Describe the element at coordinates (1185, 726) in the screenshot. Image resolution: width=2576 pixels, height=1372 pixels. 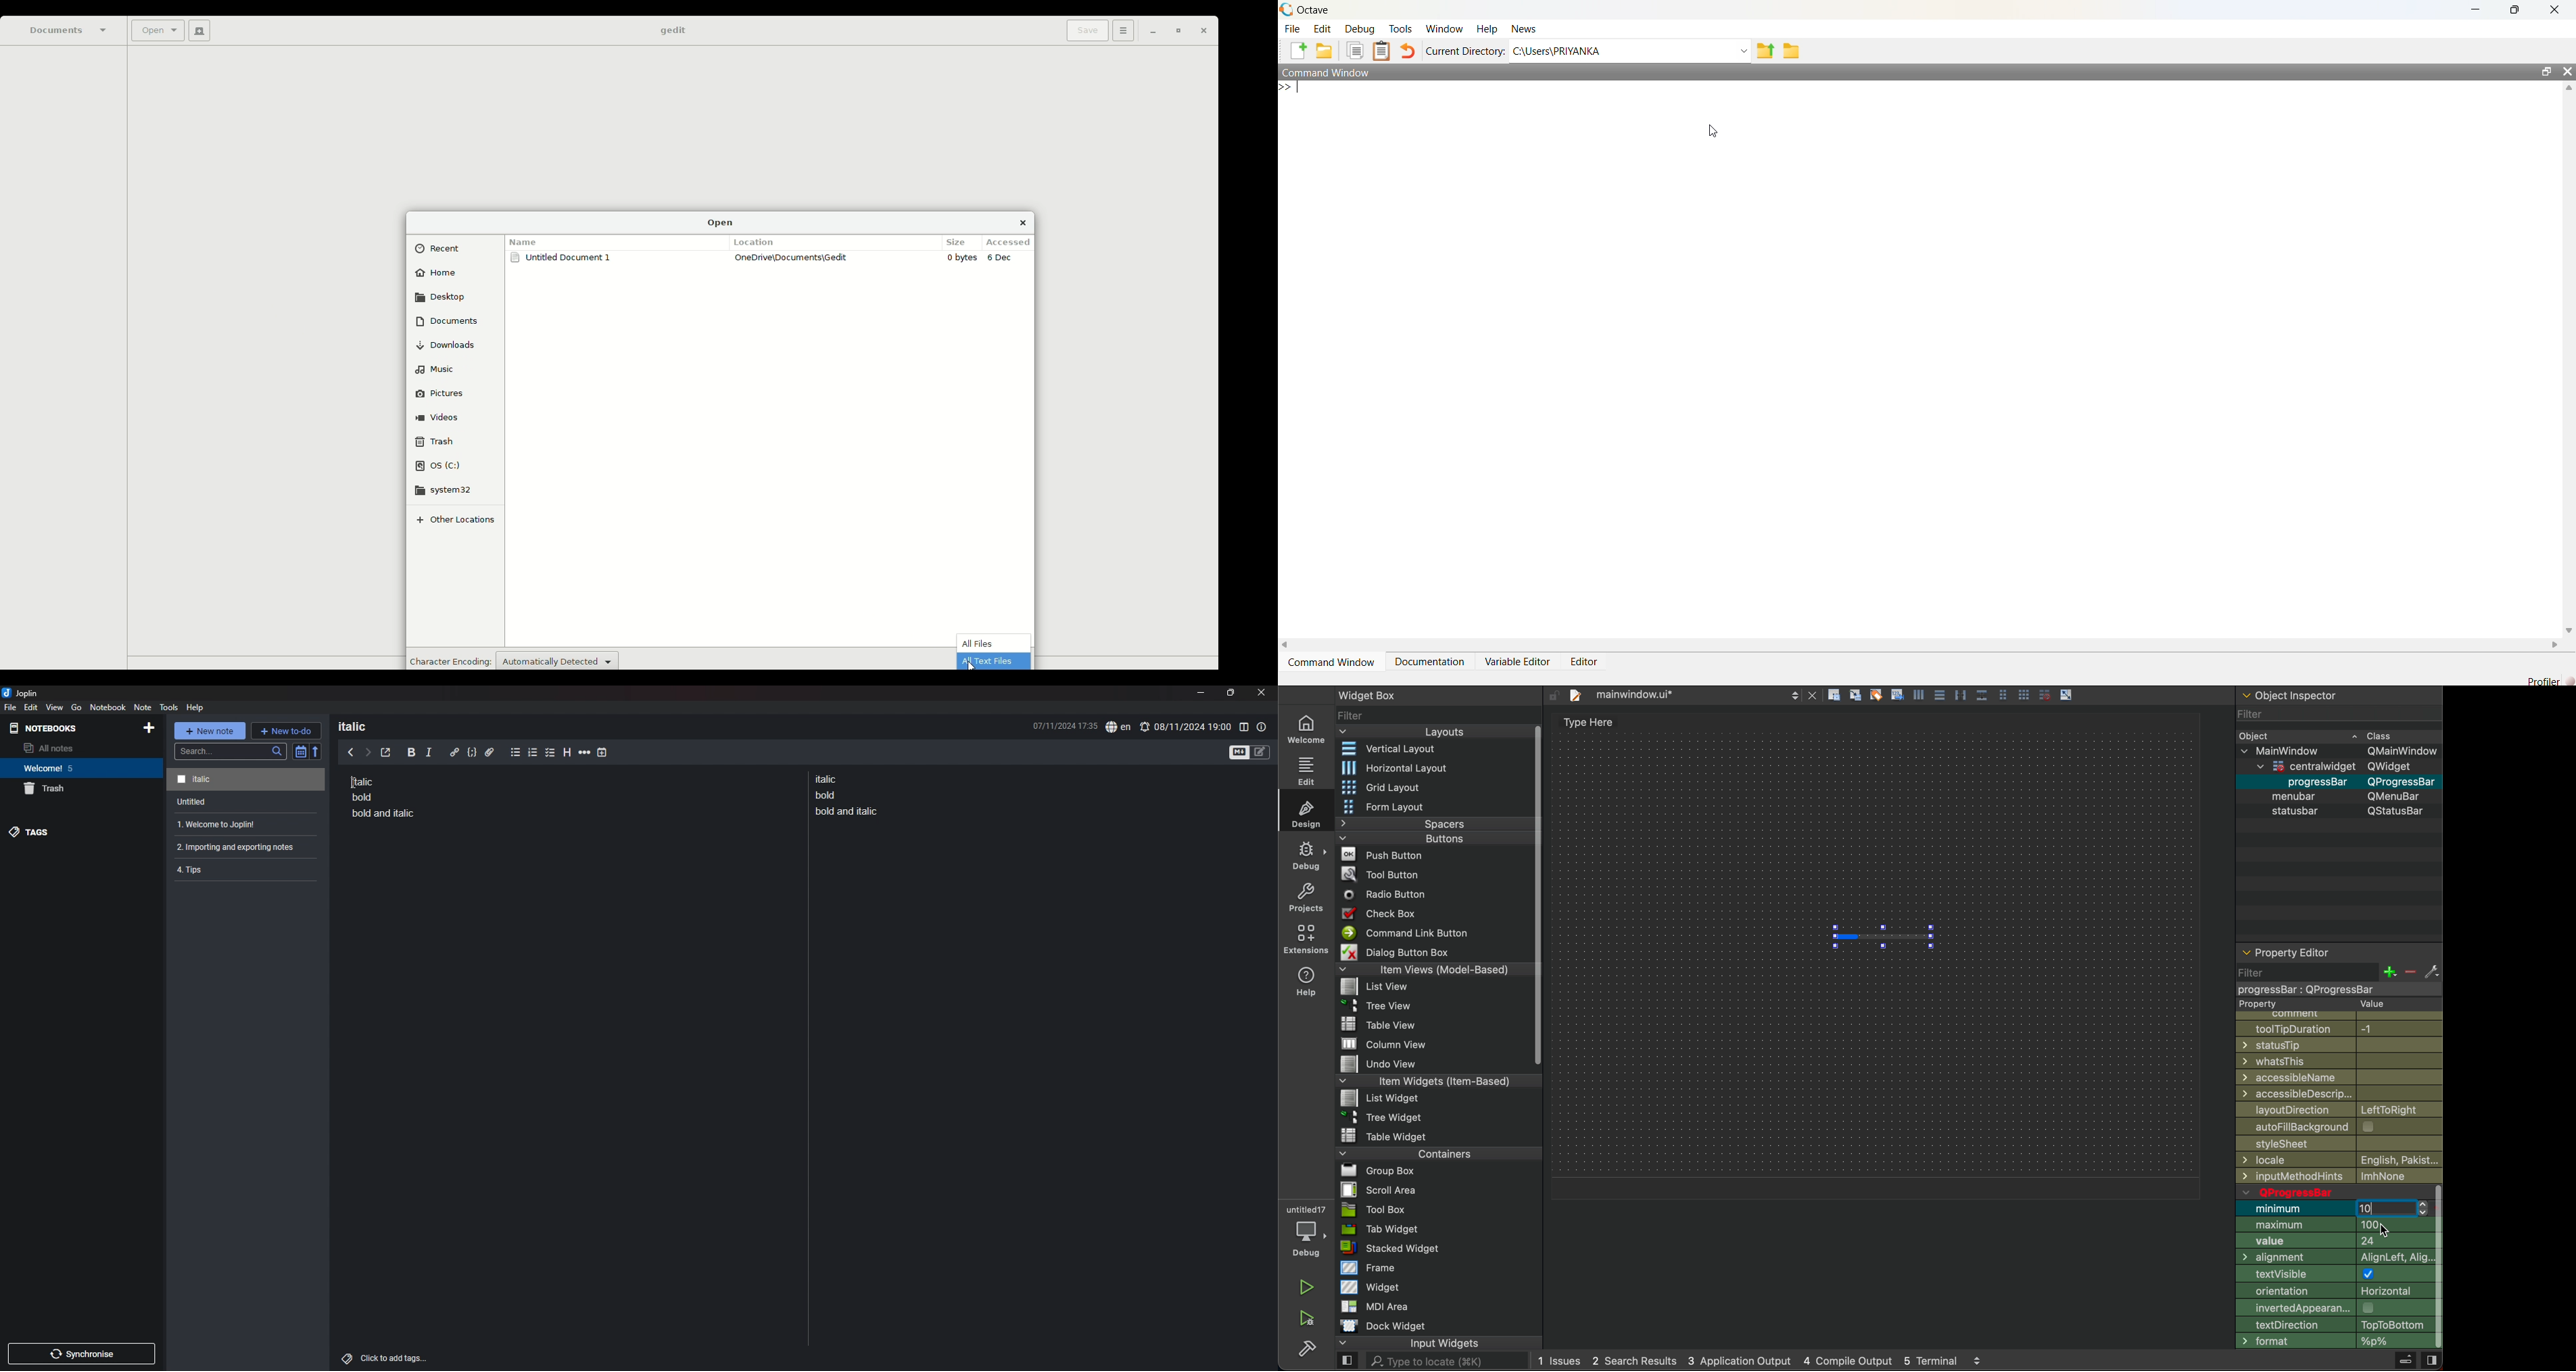
I see `set alarm` at that location.